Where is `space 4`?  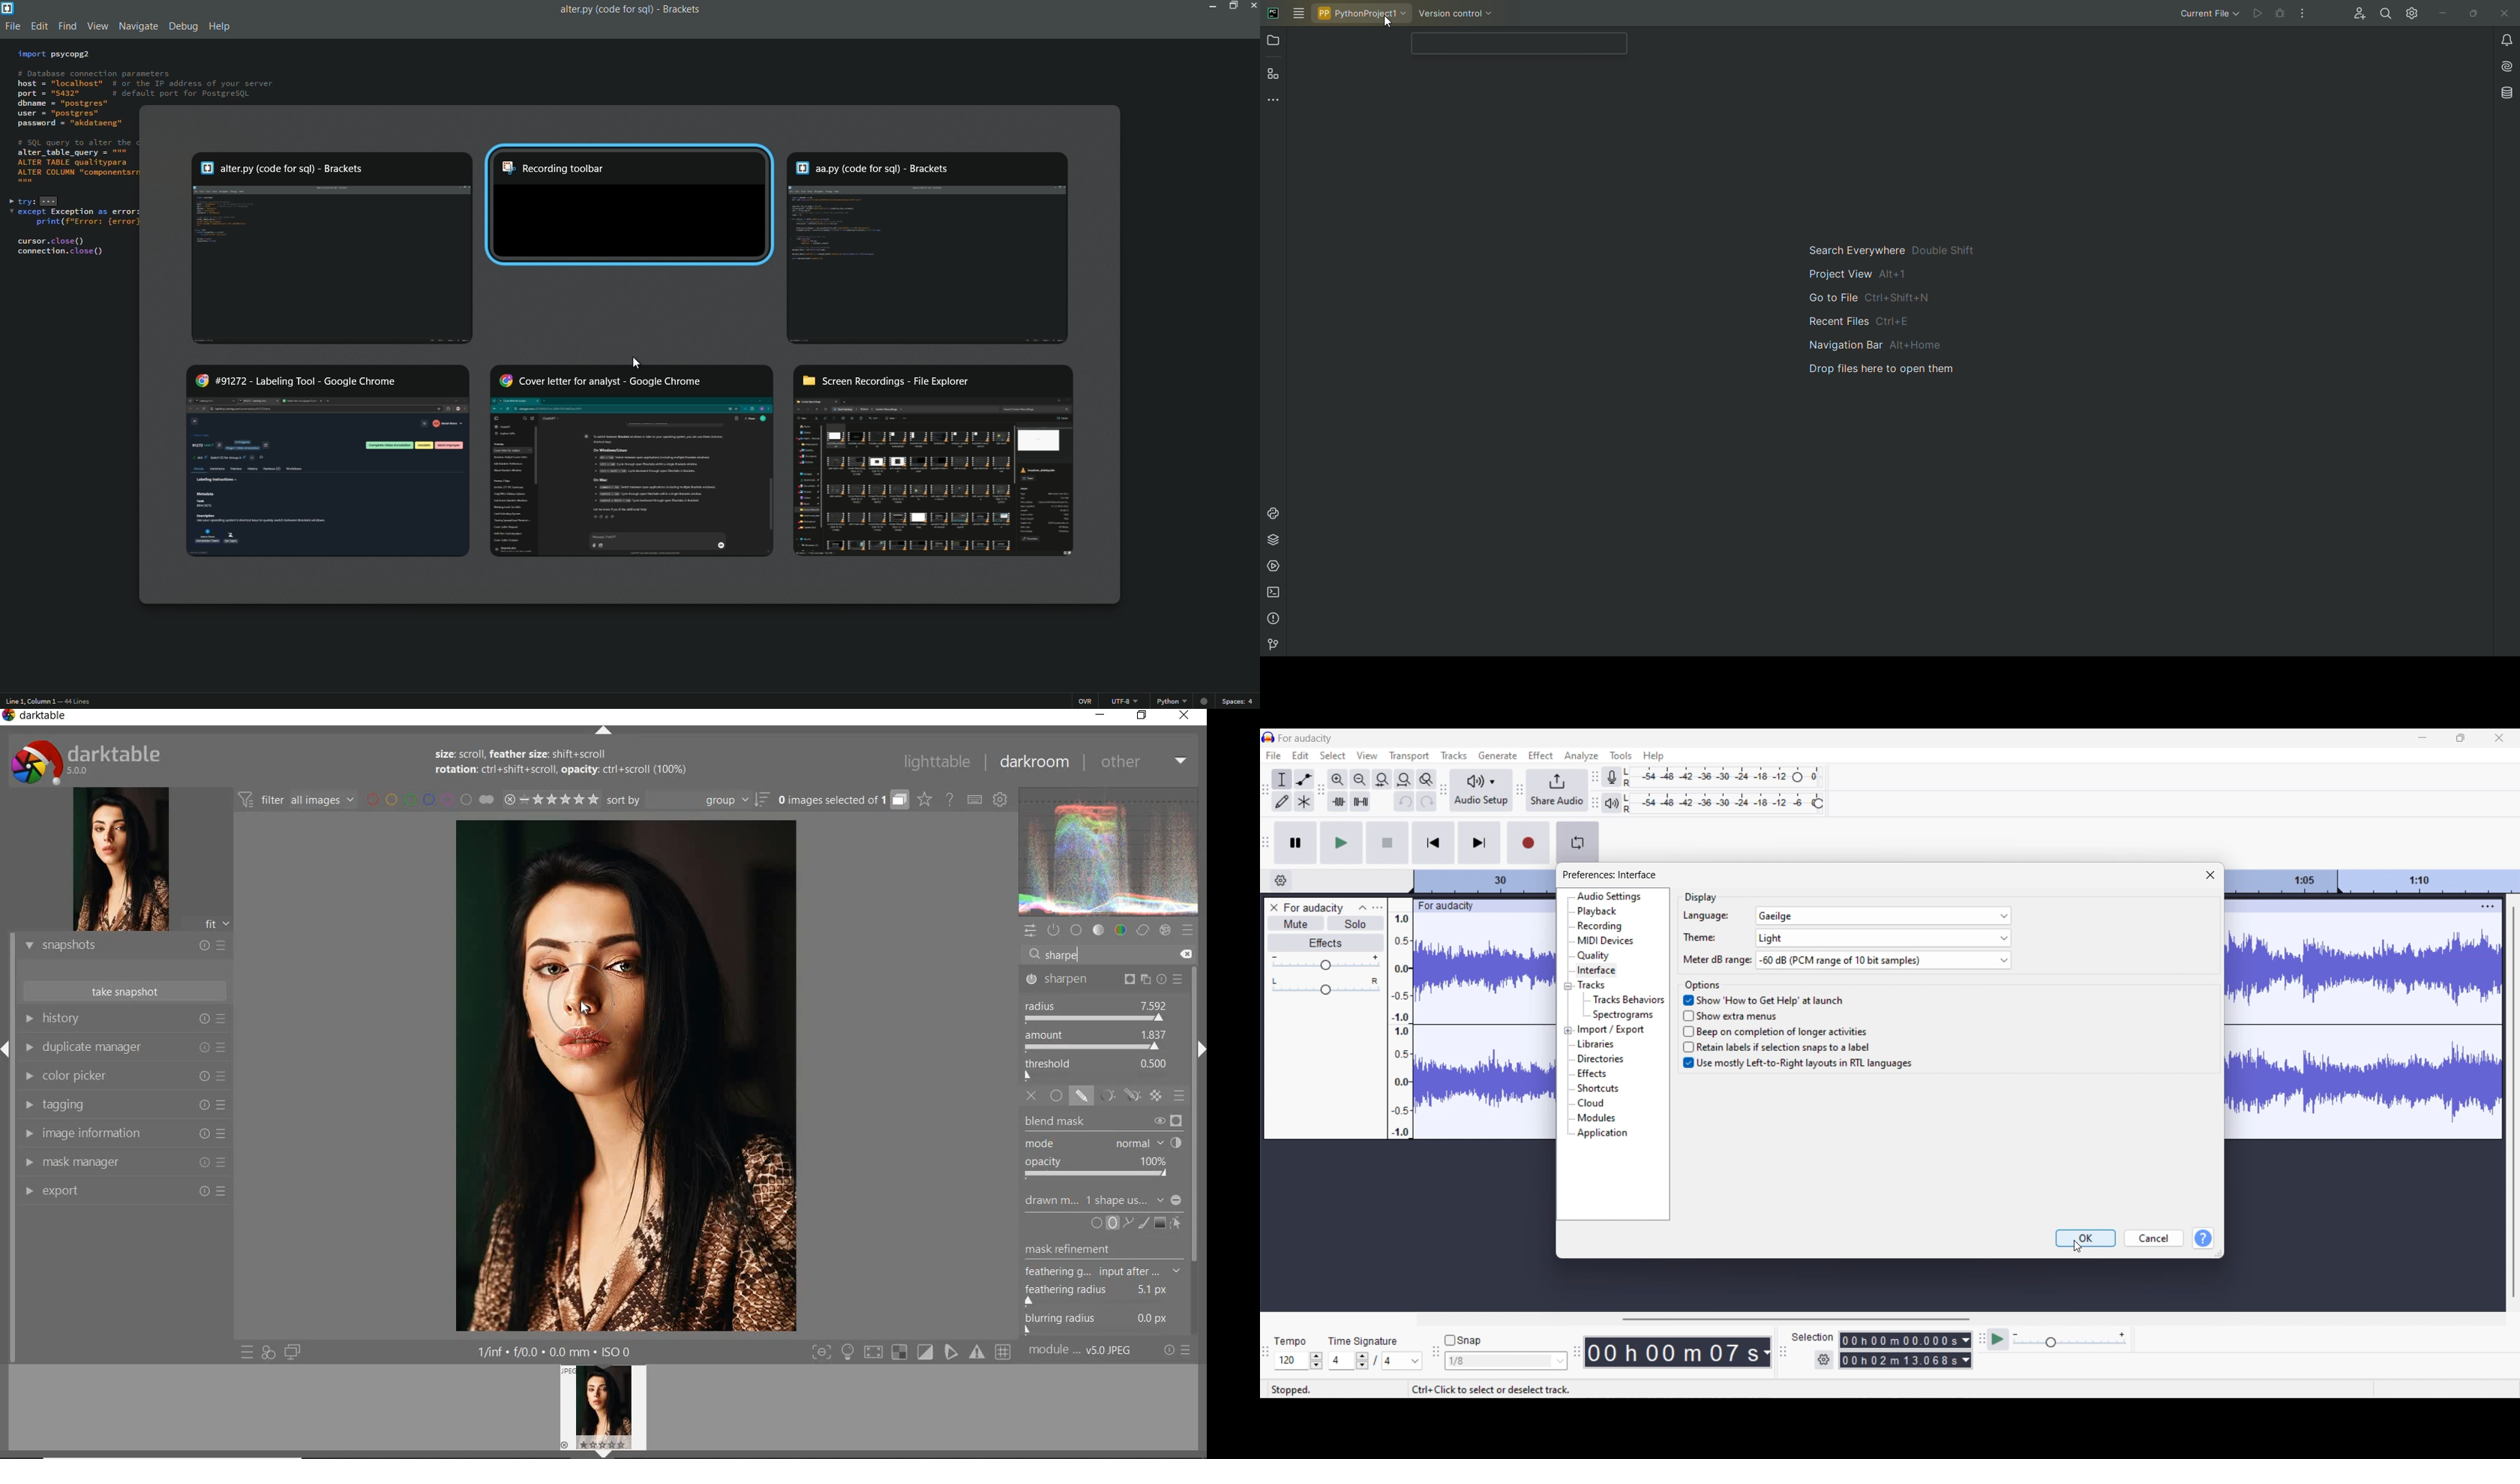
space 4 is located at coordinates (1240, 701).